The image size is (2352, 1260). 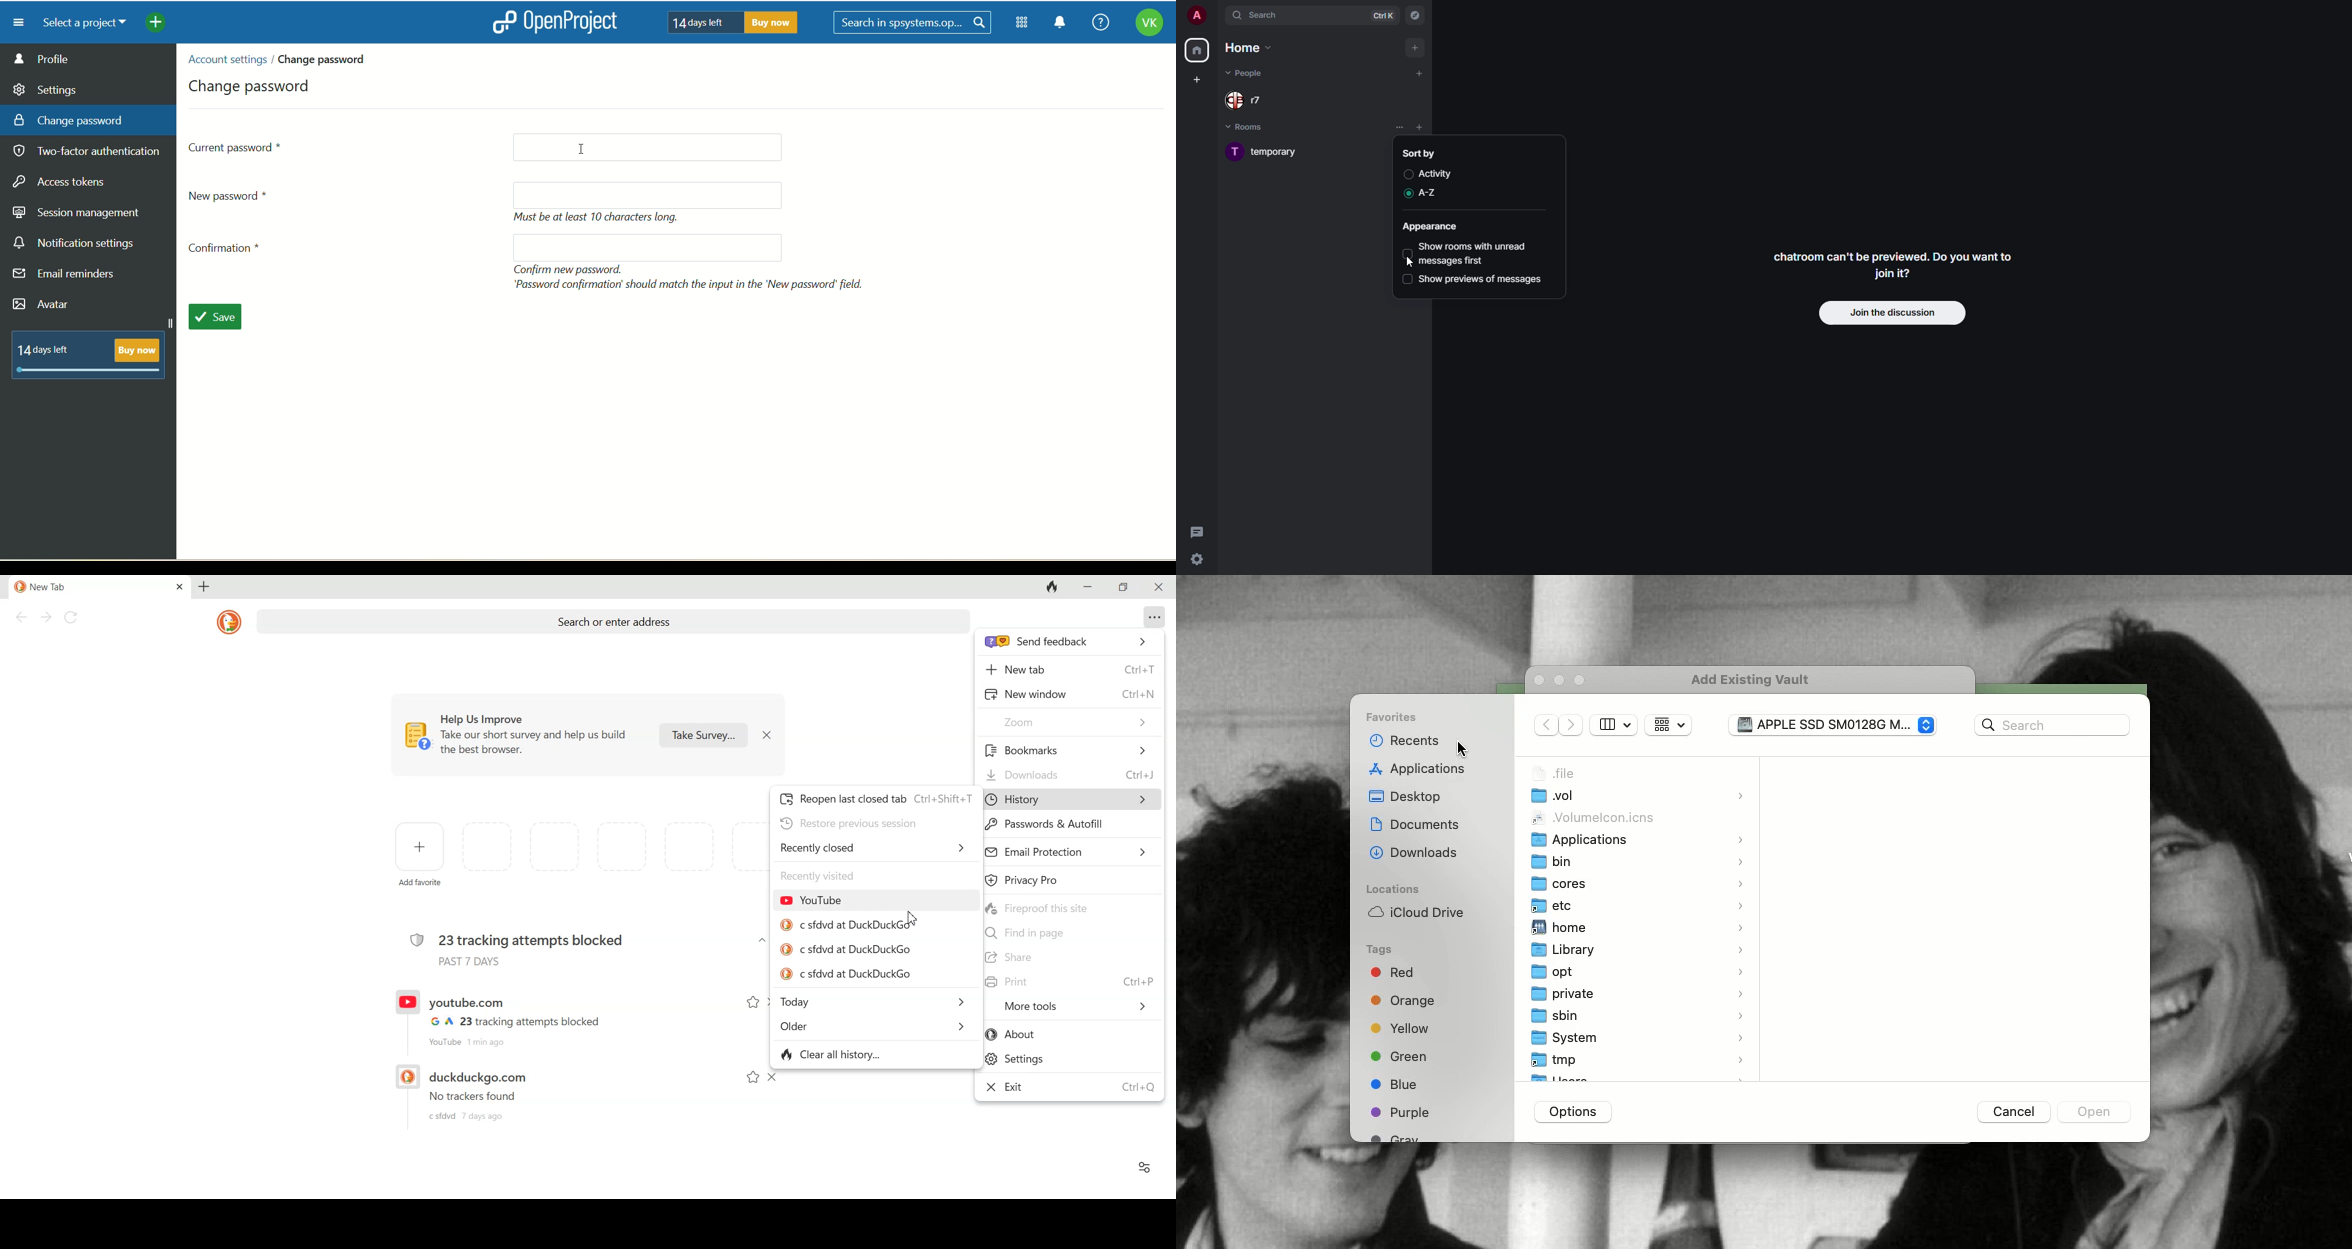 I want to click on Cancel, so click(x=2011, y=1111).